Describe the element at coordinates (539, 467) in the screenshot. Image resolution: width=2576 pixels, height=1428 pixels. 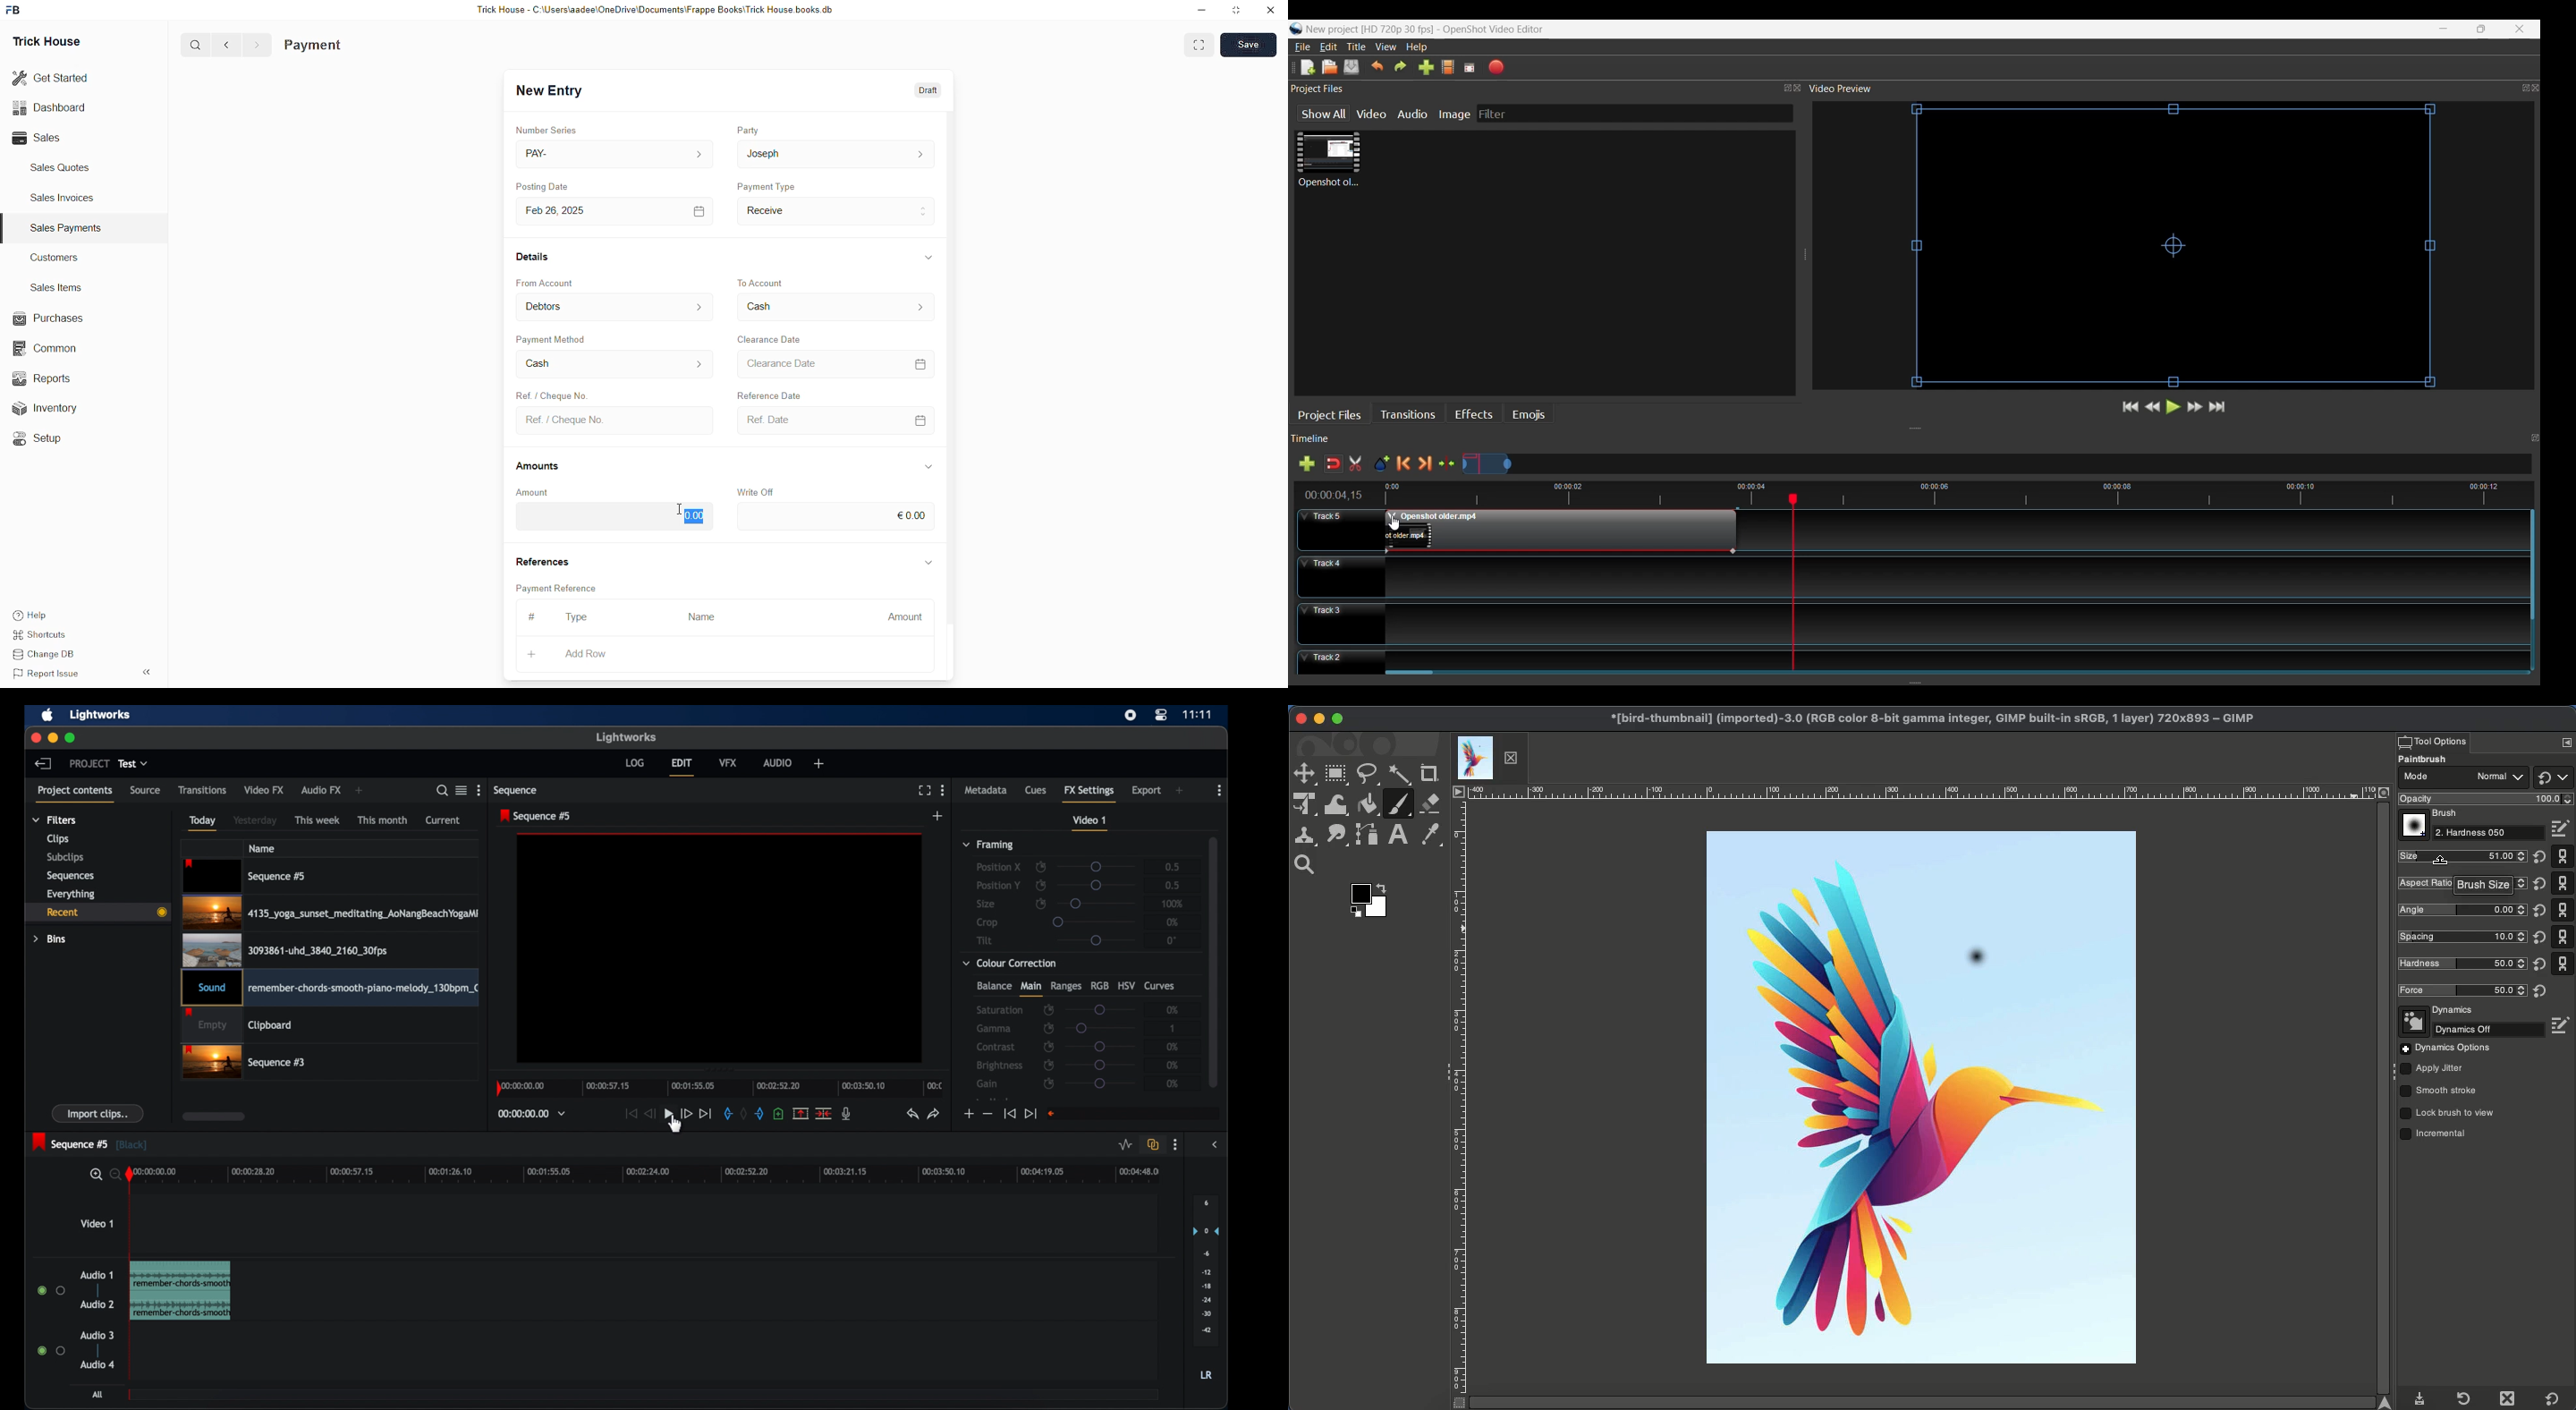
I see `Amounts` at that location.